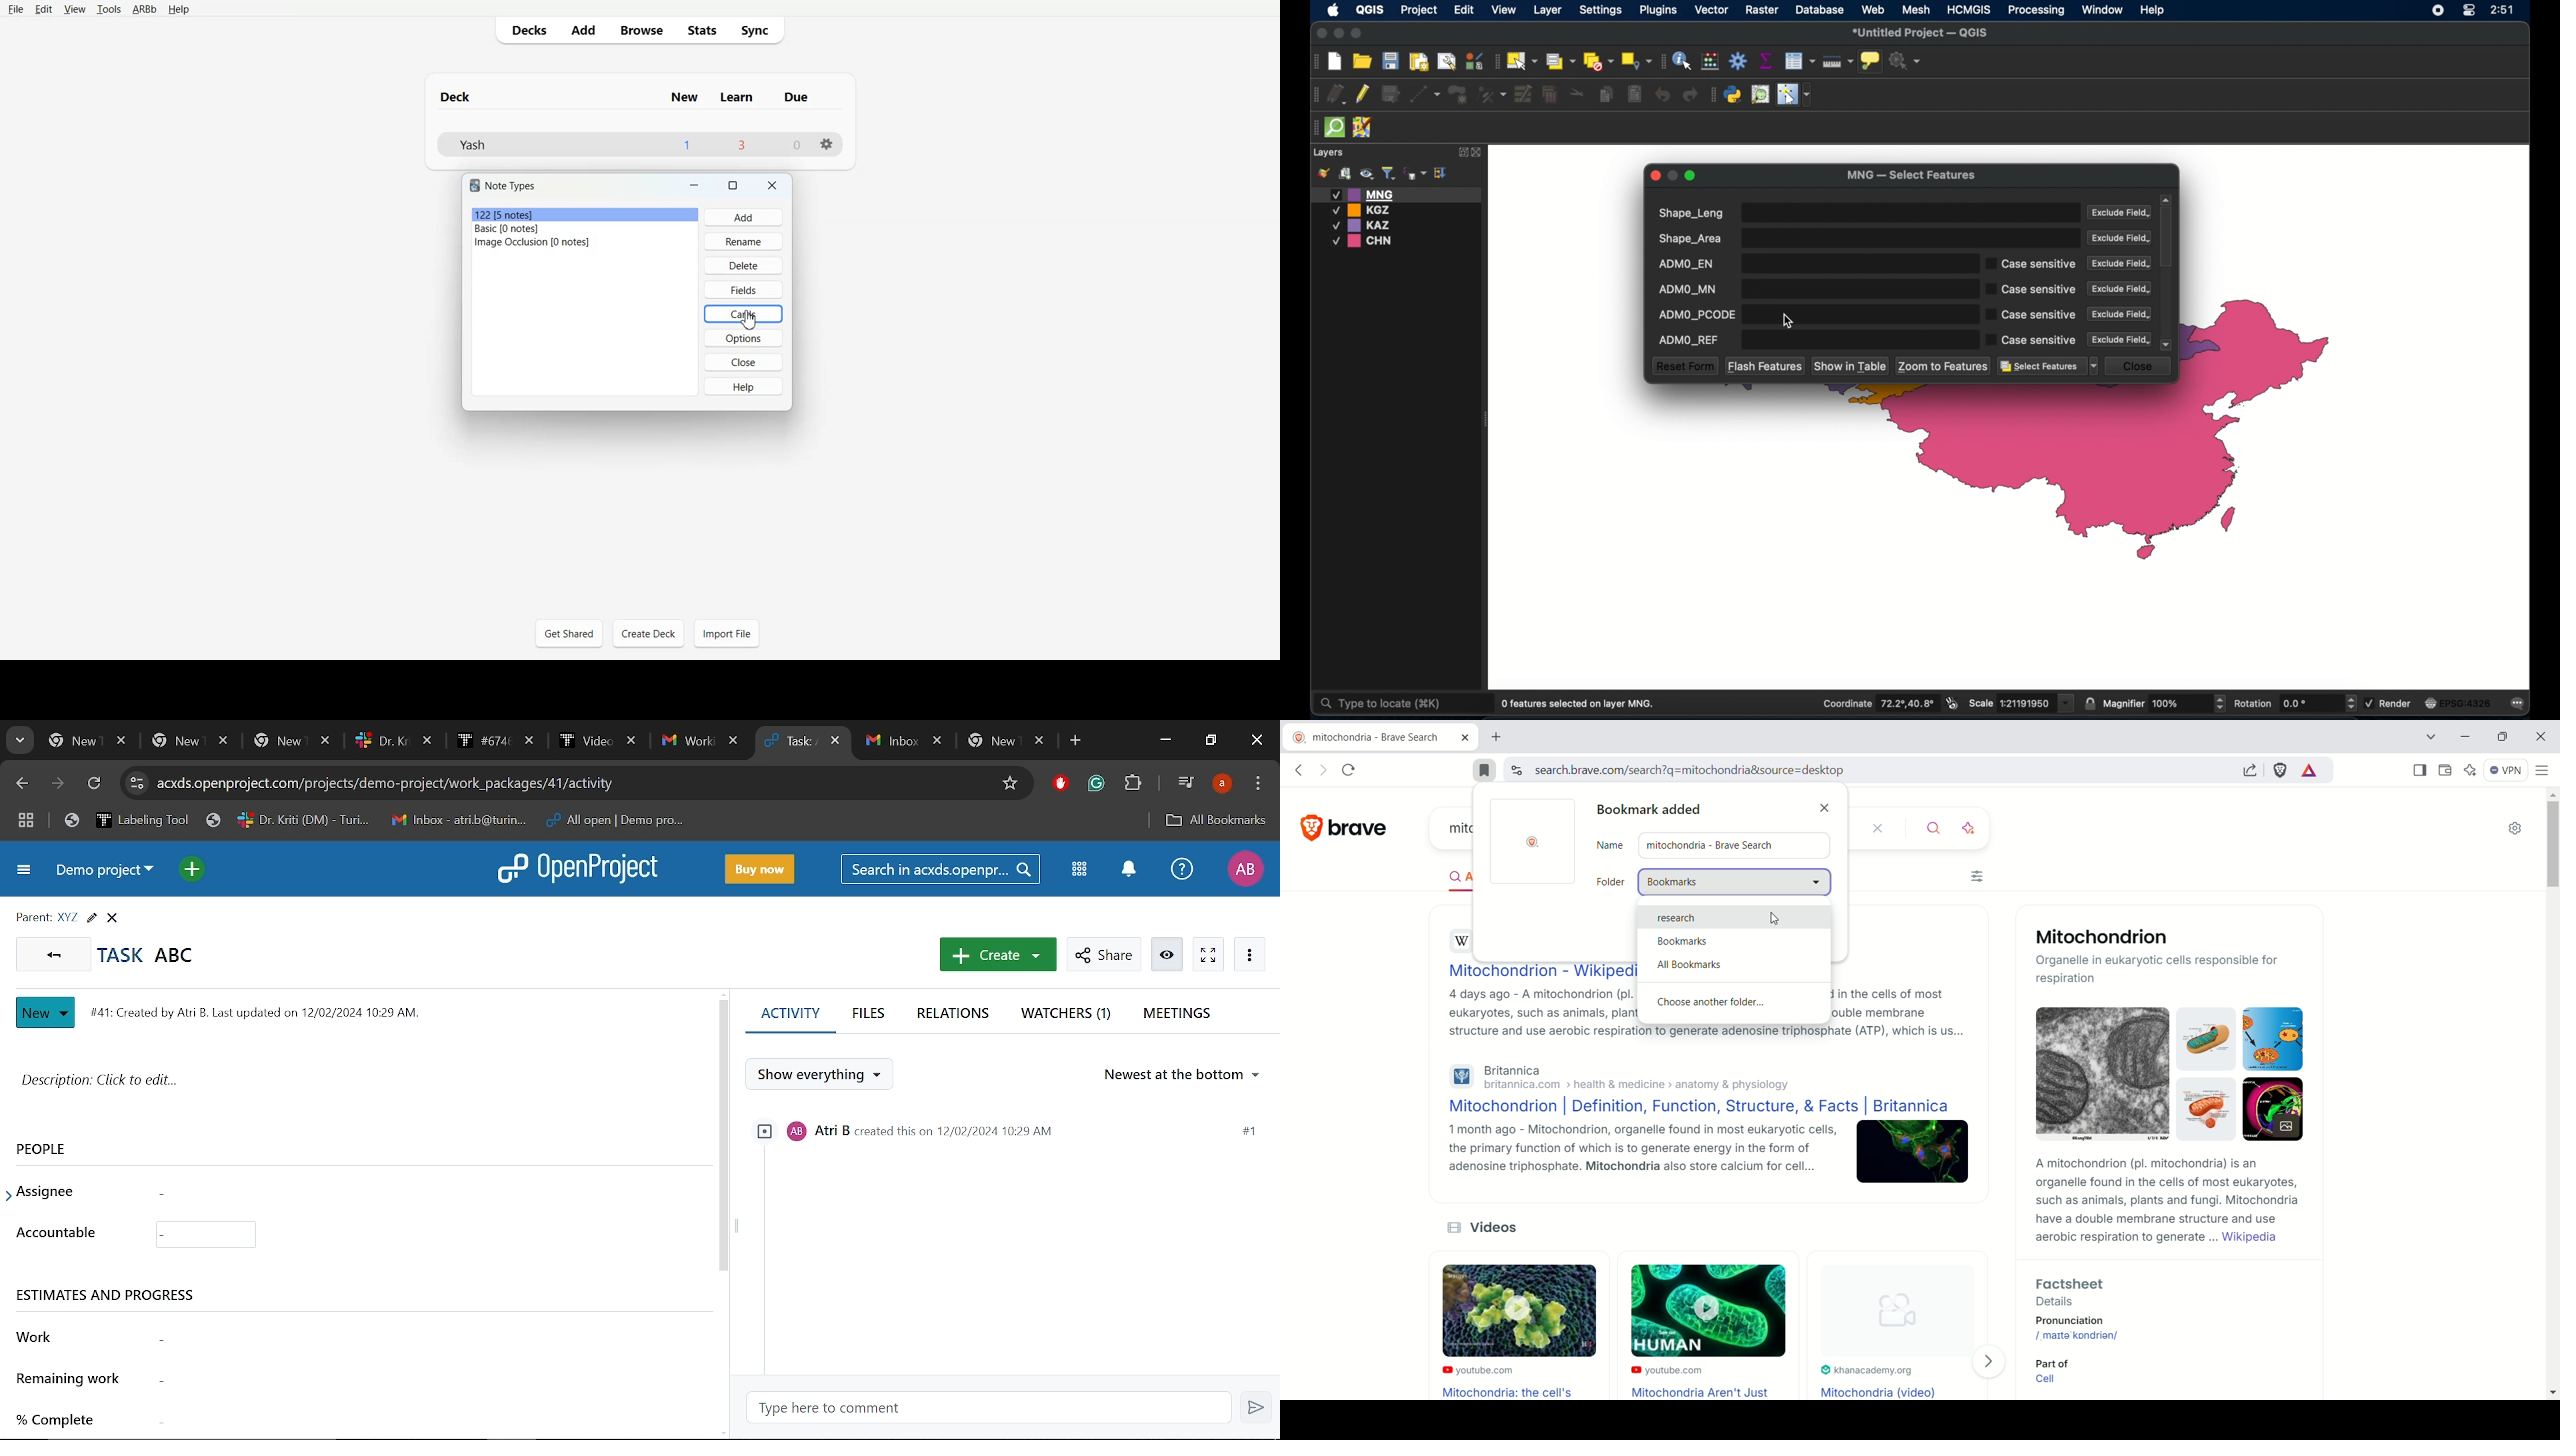  I want to click on Close, so click(746, 363).